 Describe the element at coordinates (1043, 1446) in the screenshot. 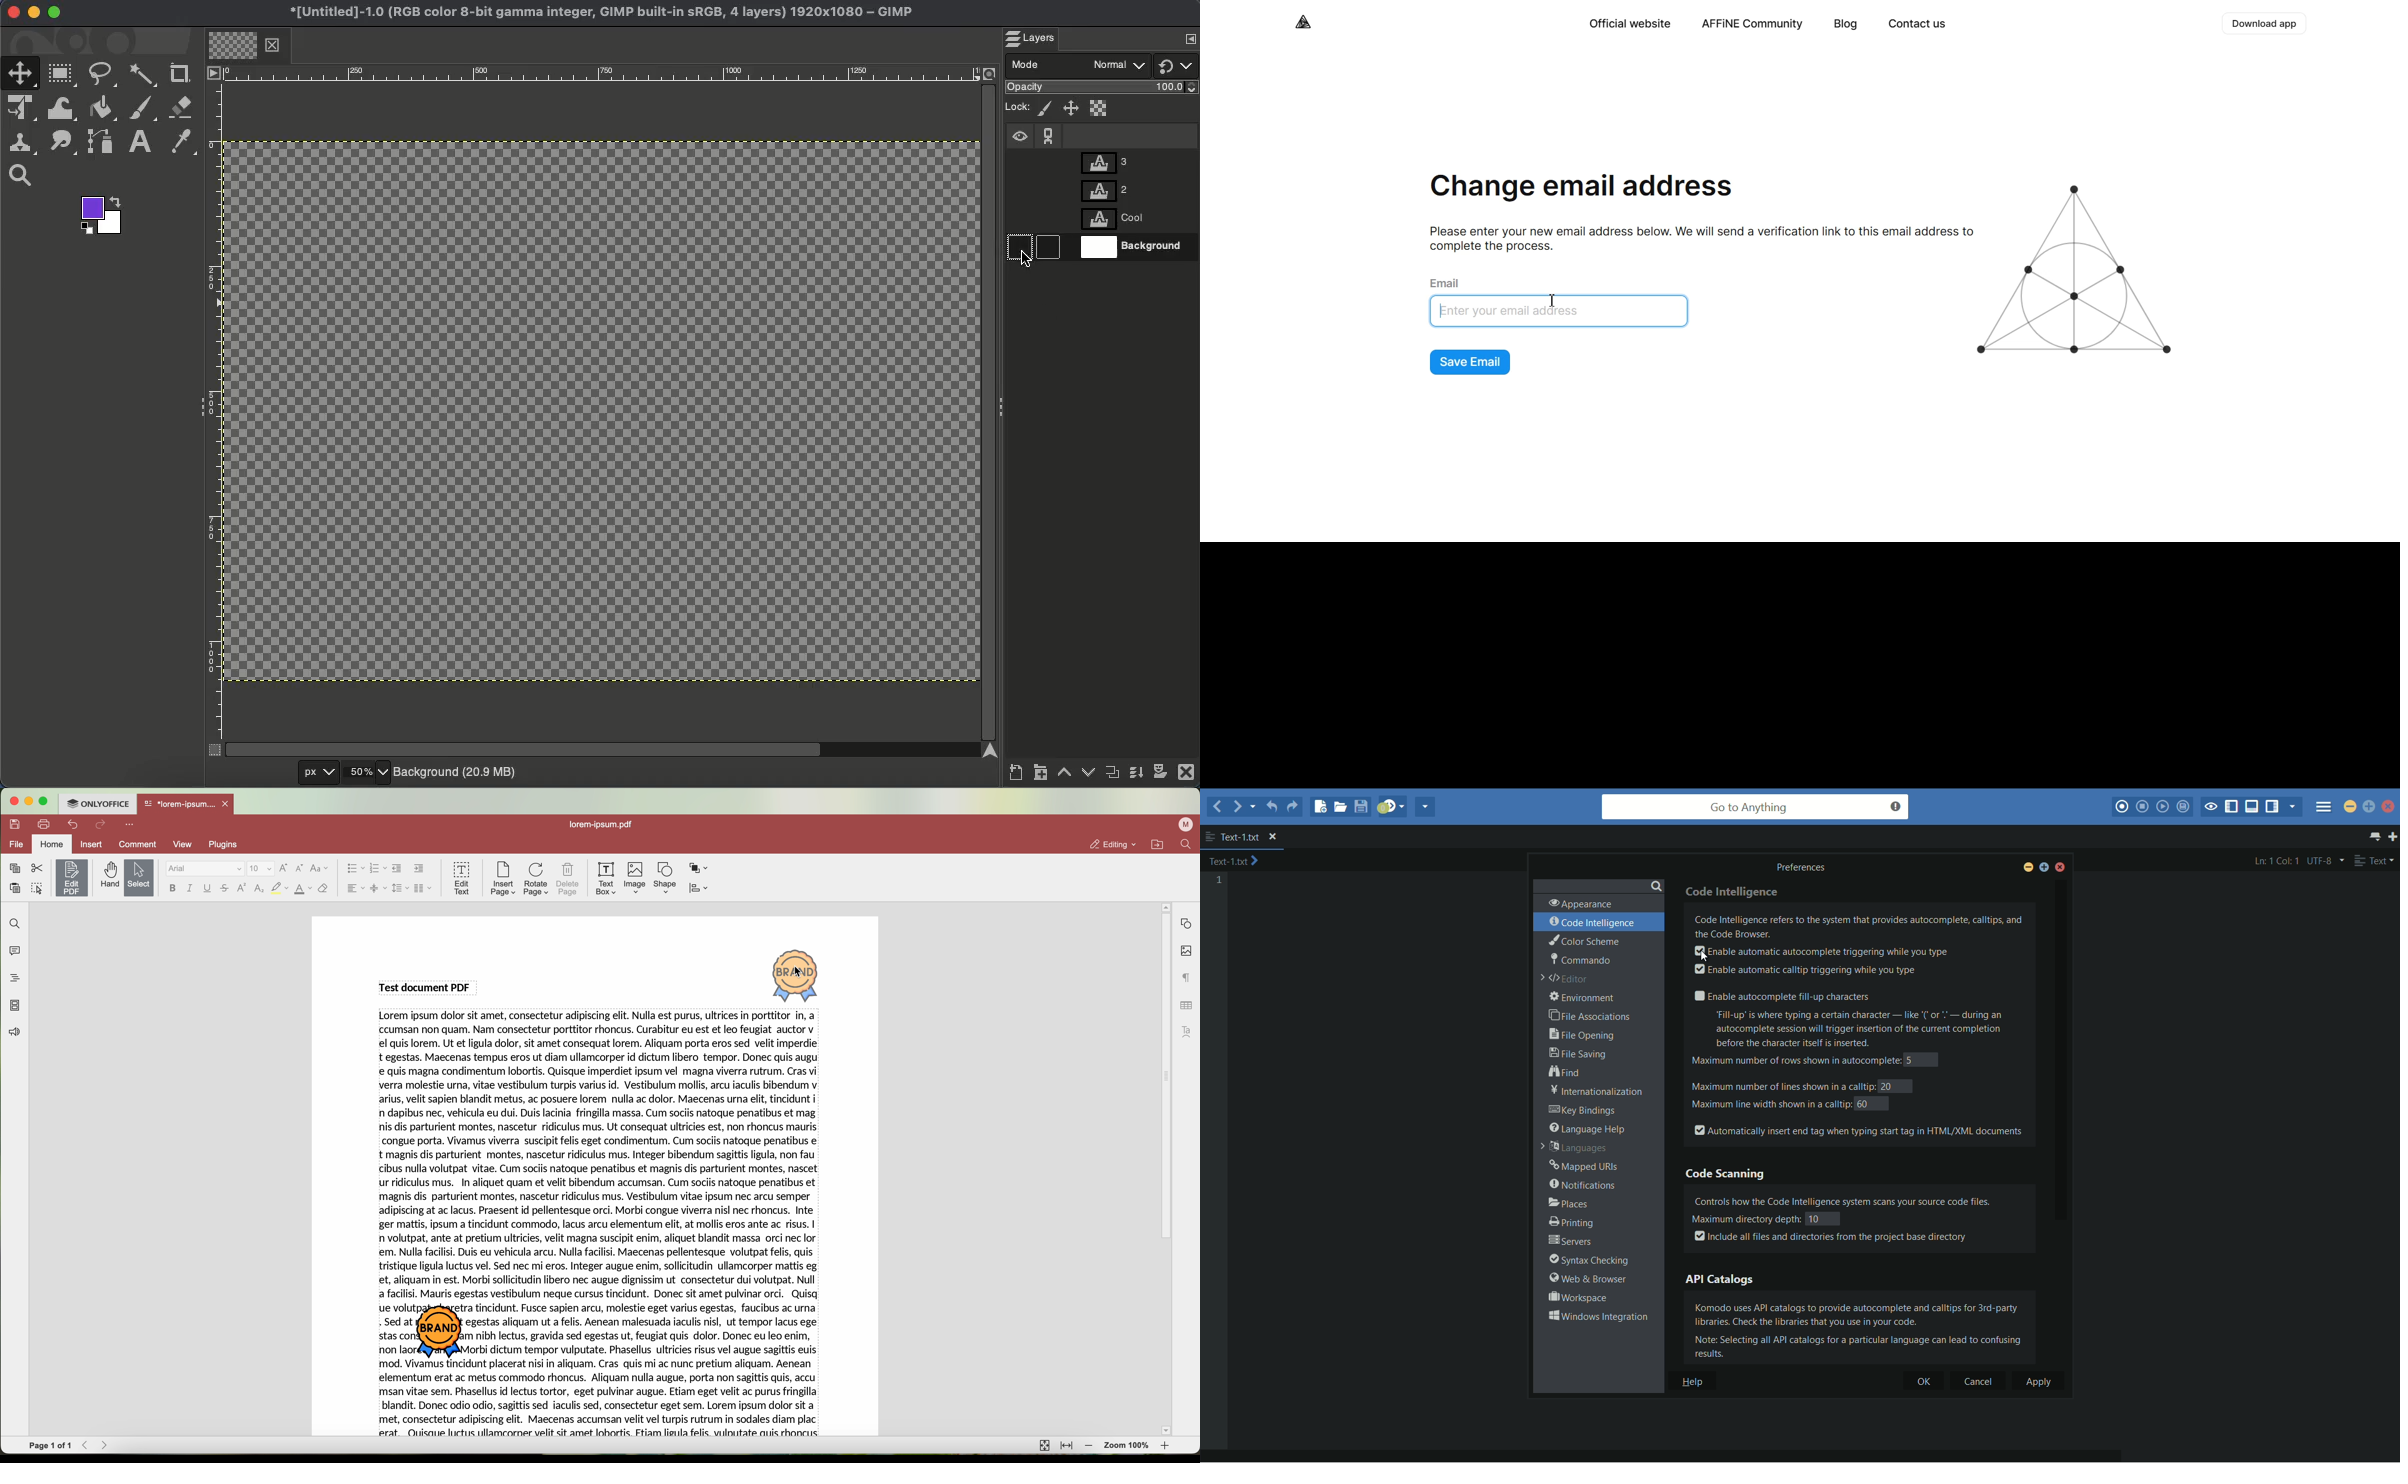

I see `fit to page` at that location.